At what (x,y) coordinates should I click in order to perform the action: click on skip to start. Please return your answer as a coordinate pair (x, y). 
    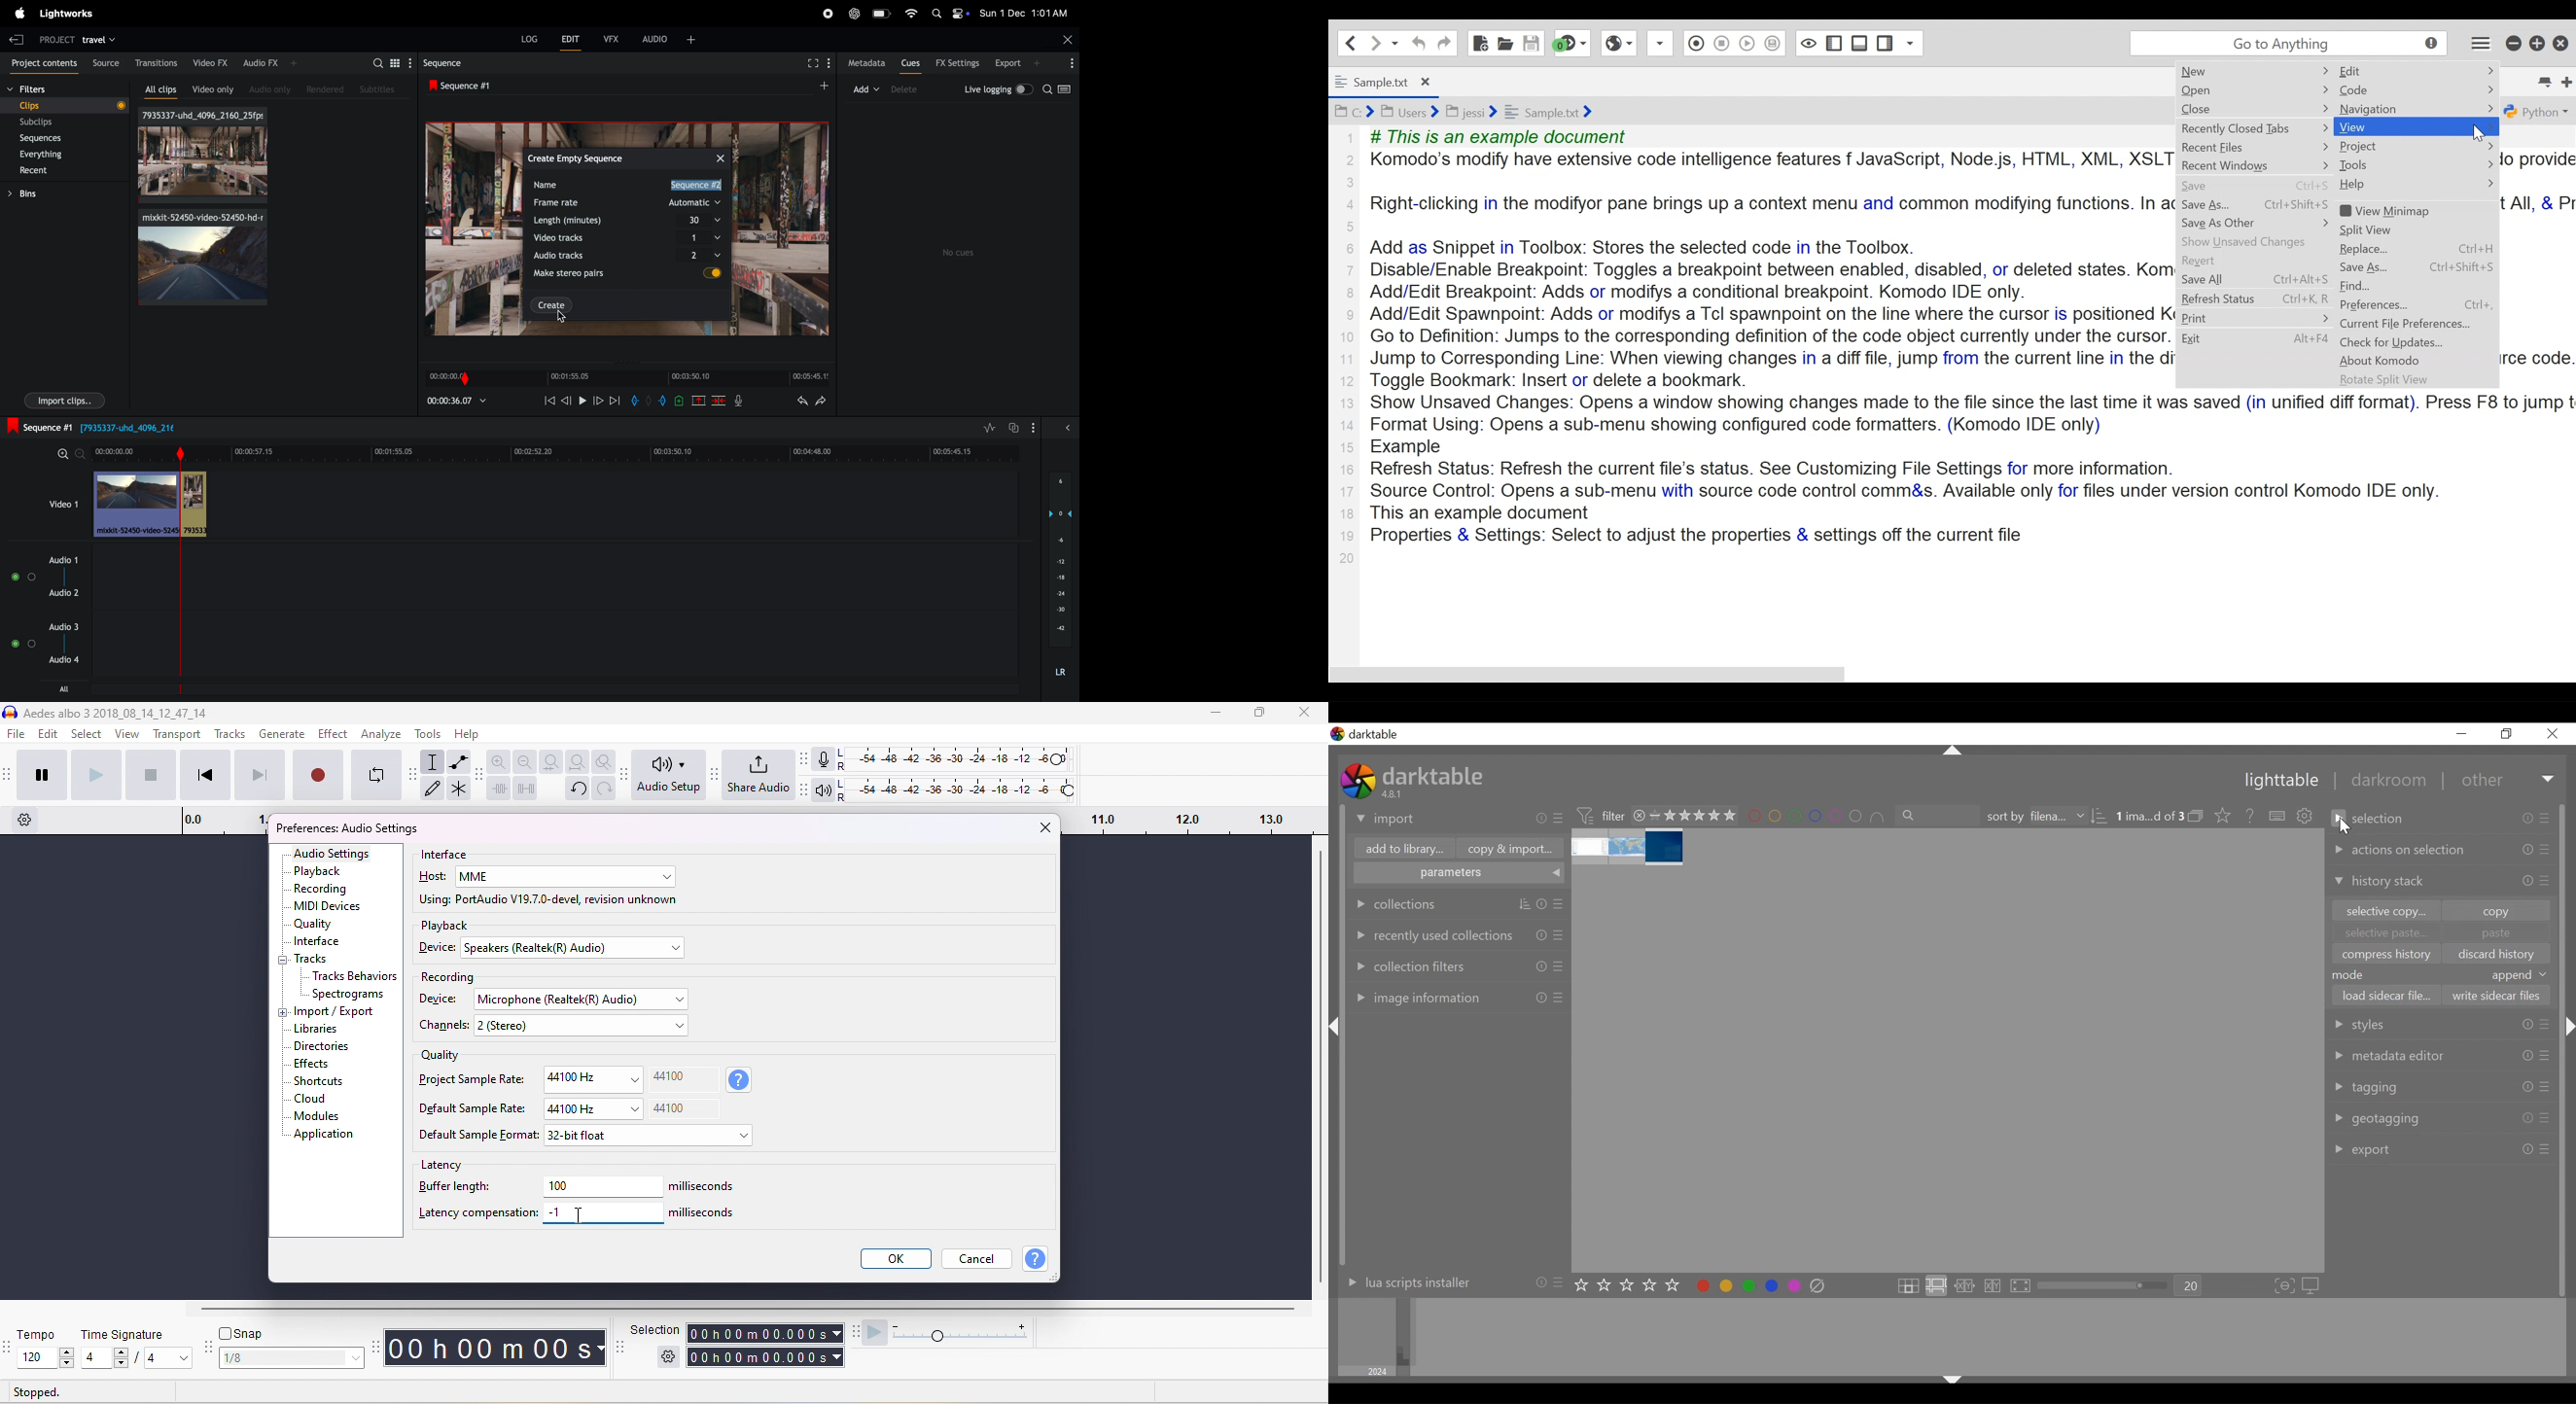
    Looking at the image, I should click on (203, 774).